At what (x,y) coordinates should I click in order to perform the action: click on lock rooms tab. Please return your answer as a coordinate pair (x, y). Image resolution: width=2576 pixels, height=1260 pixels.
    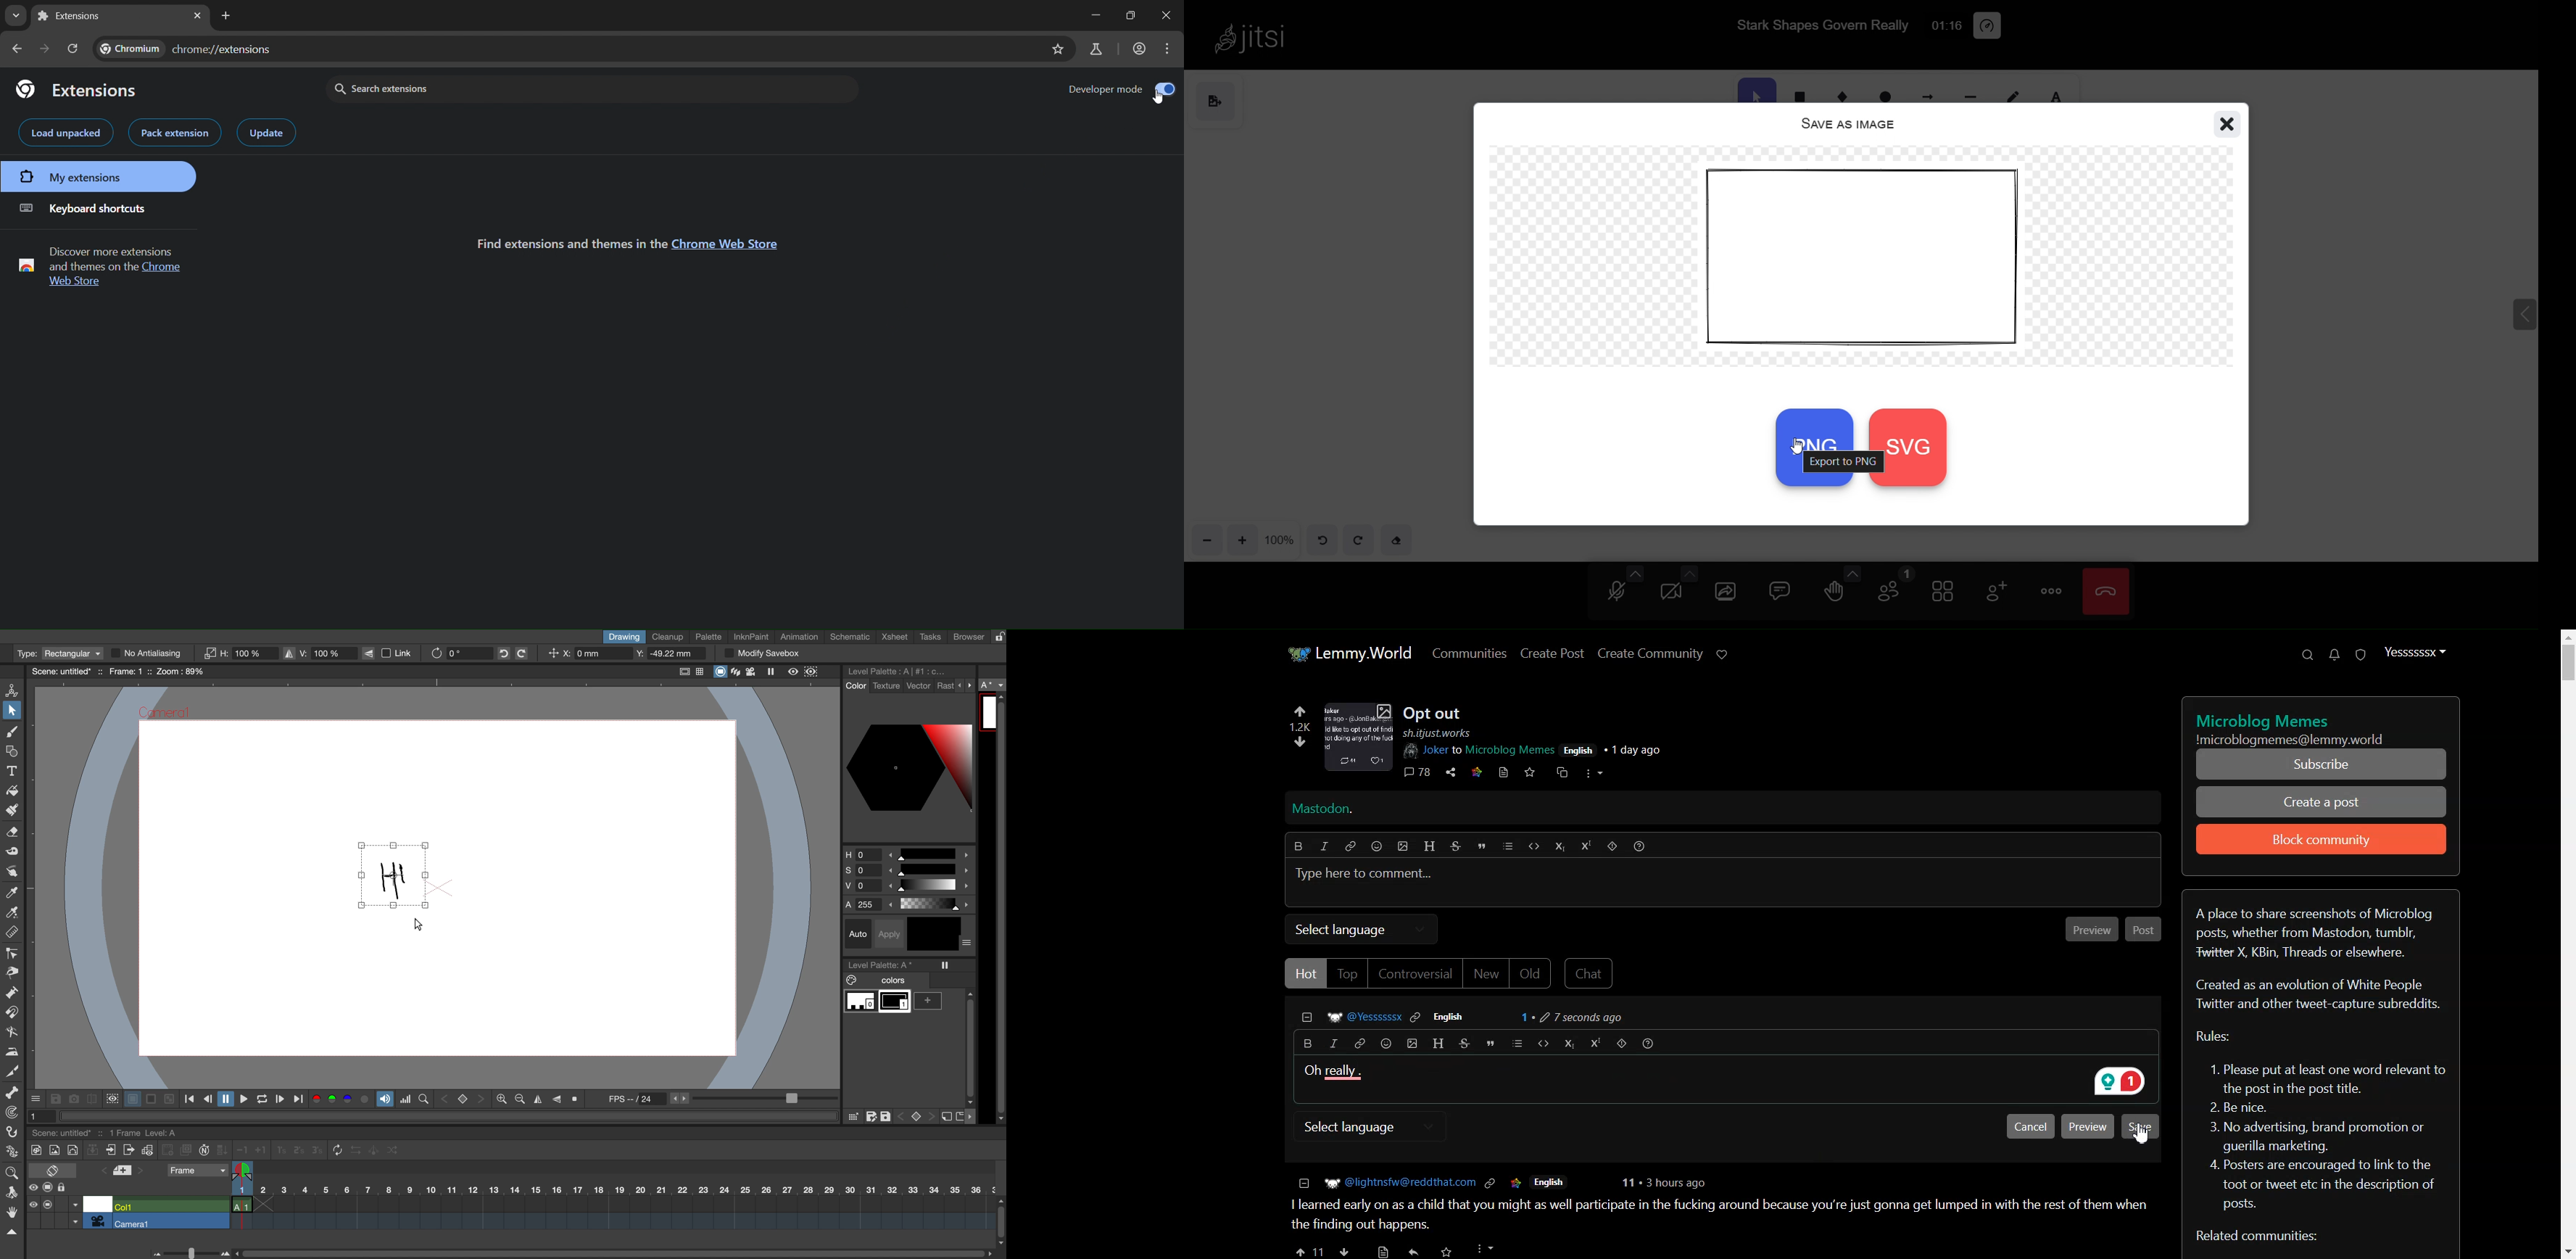
    Looking at the image, I should click on (996, 638).